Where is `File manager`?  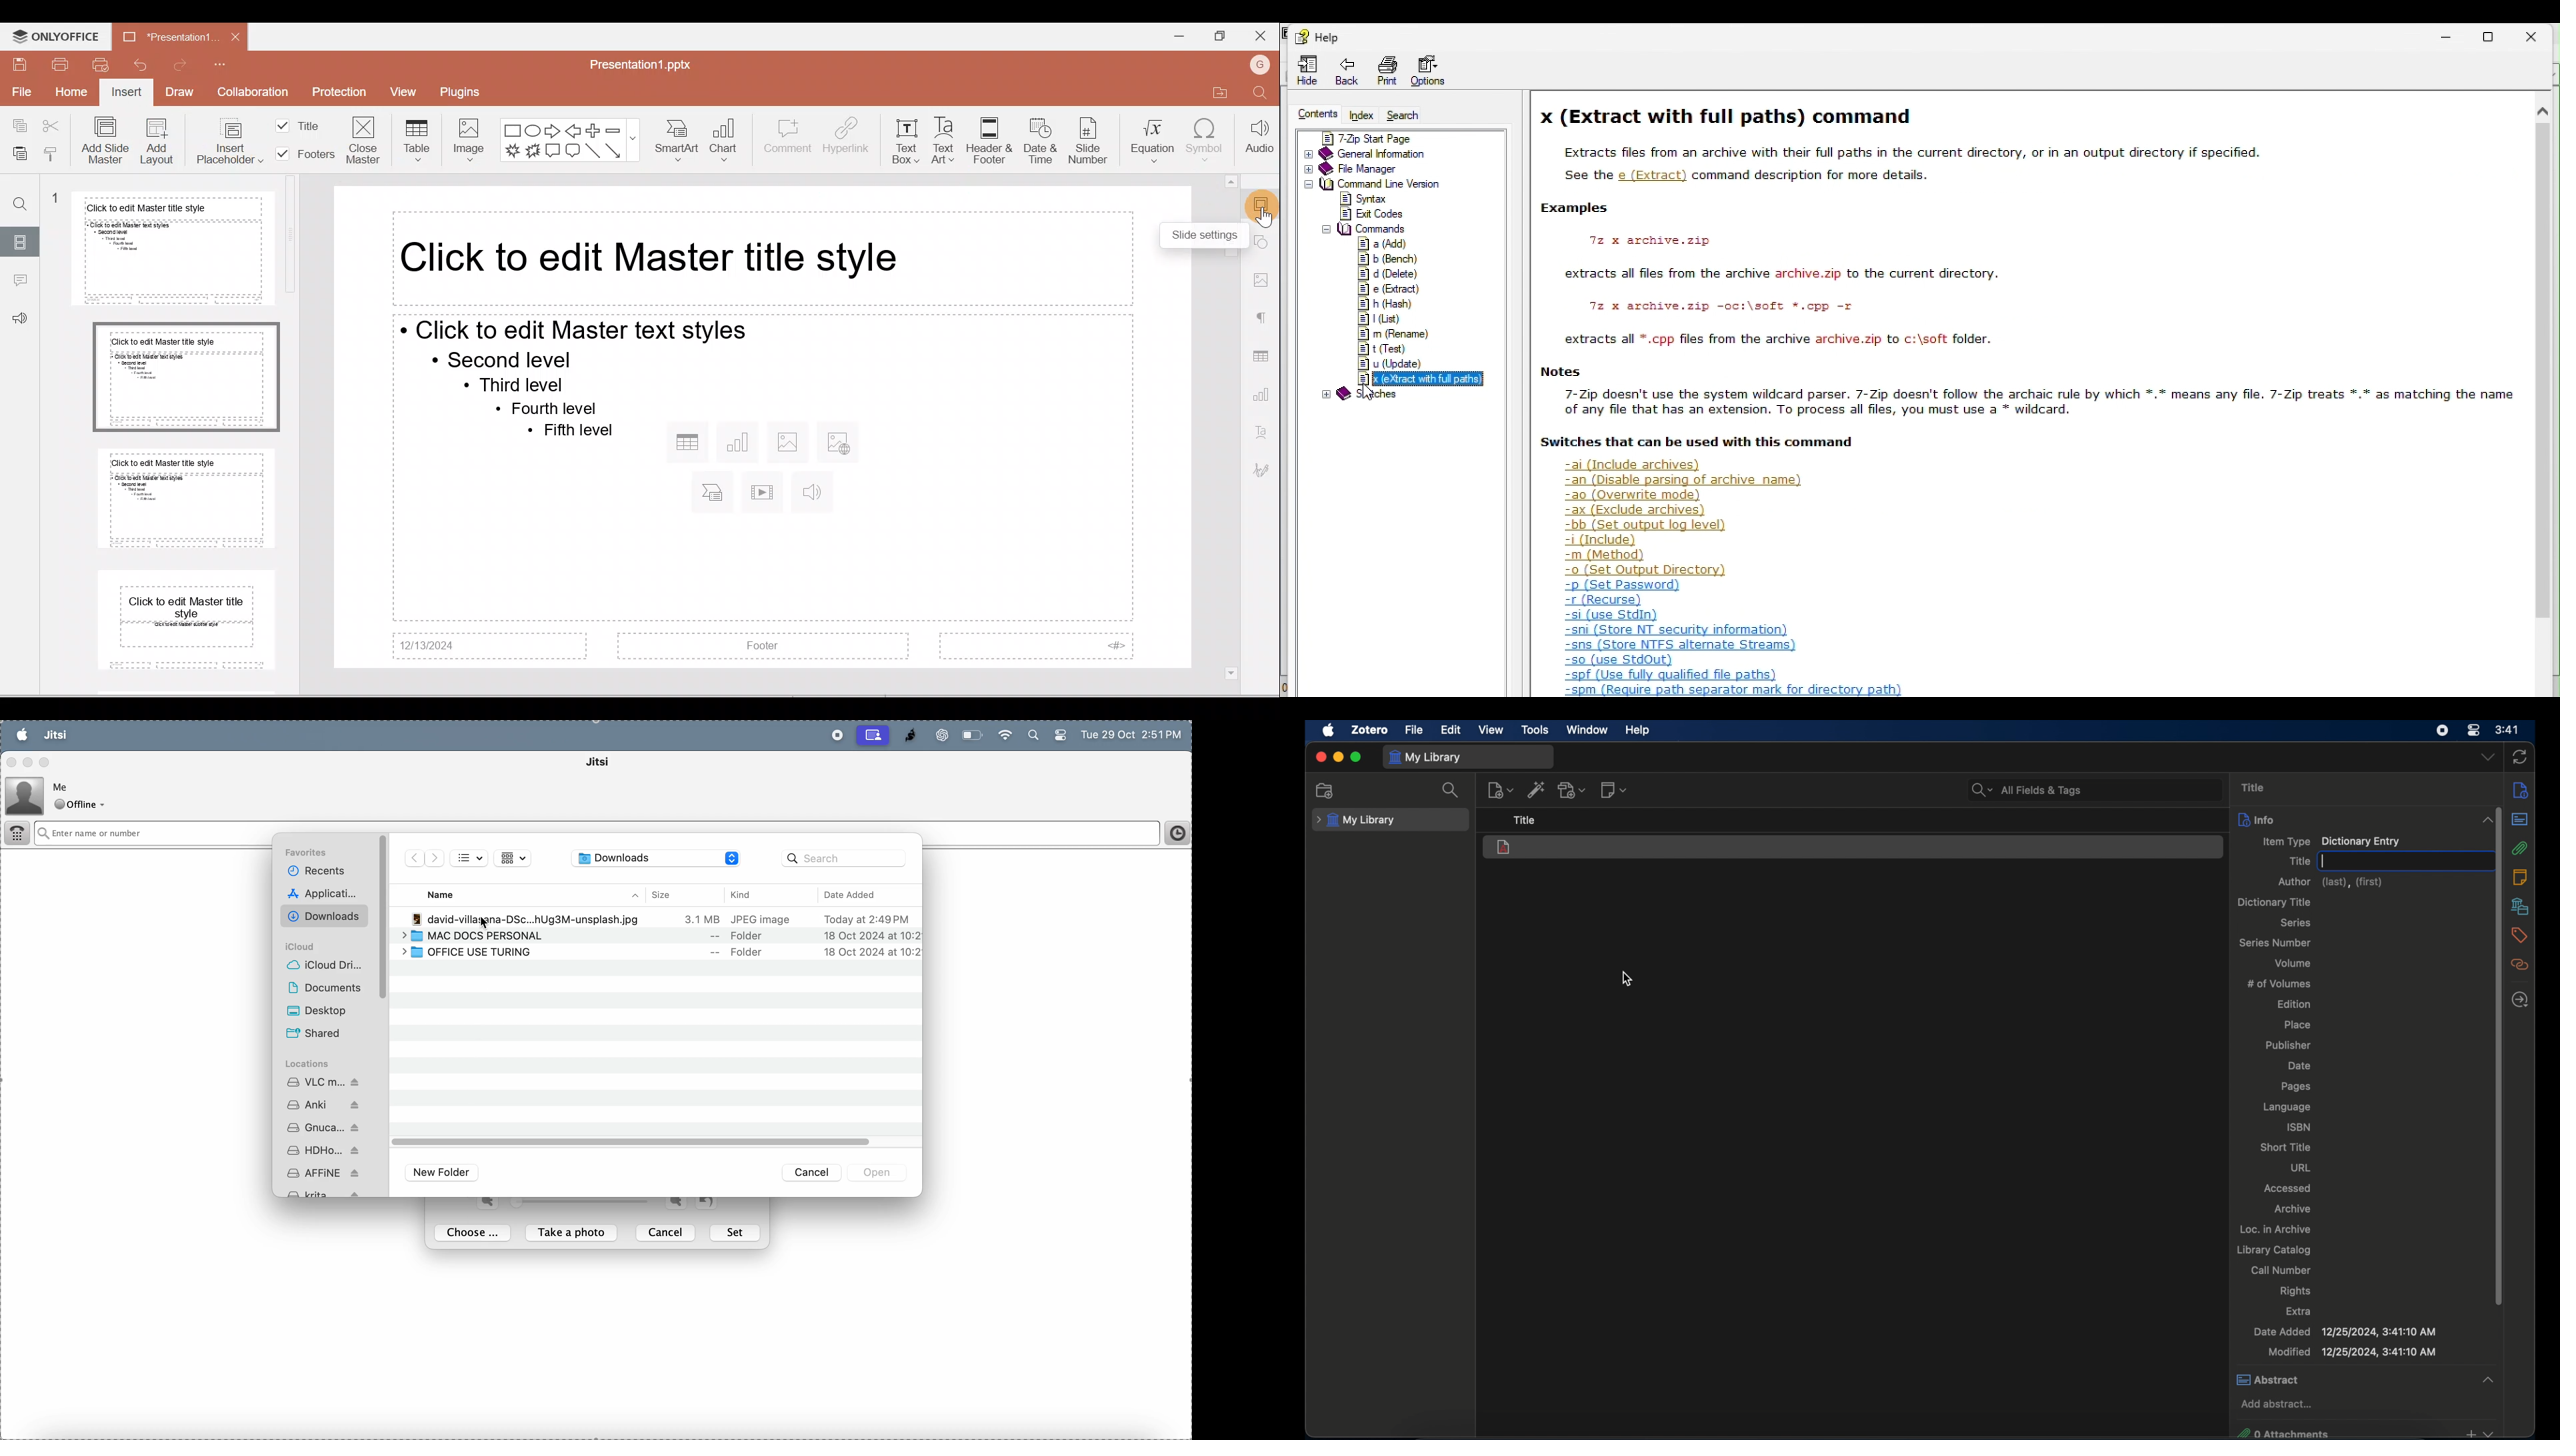
File manager is located at coordinates (1363, 170).